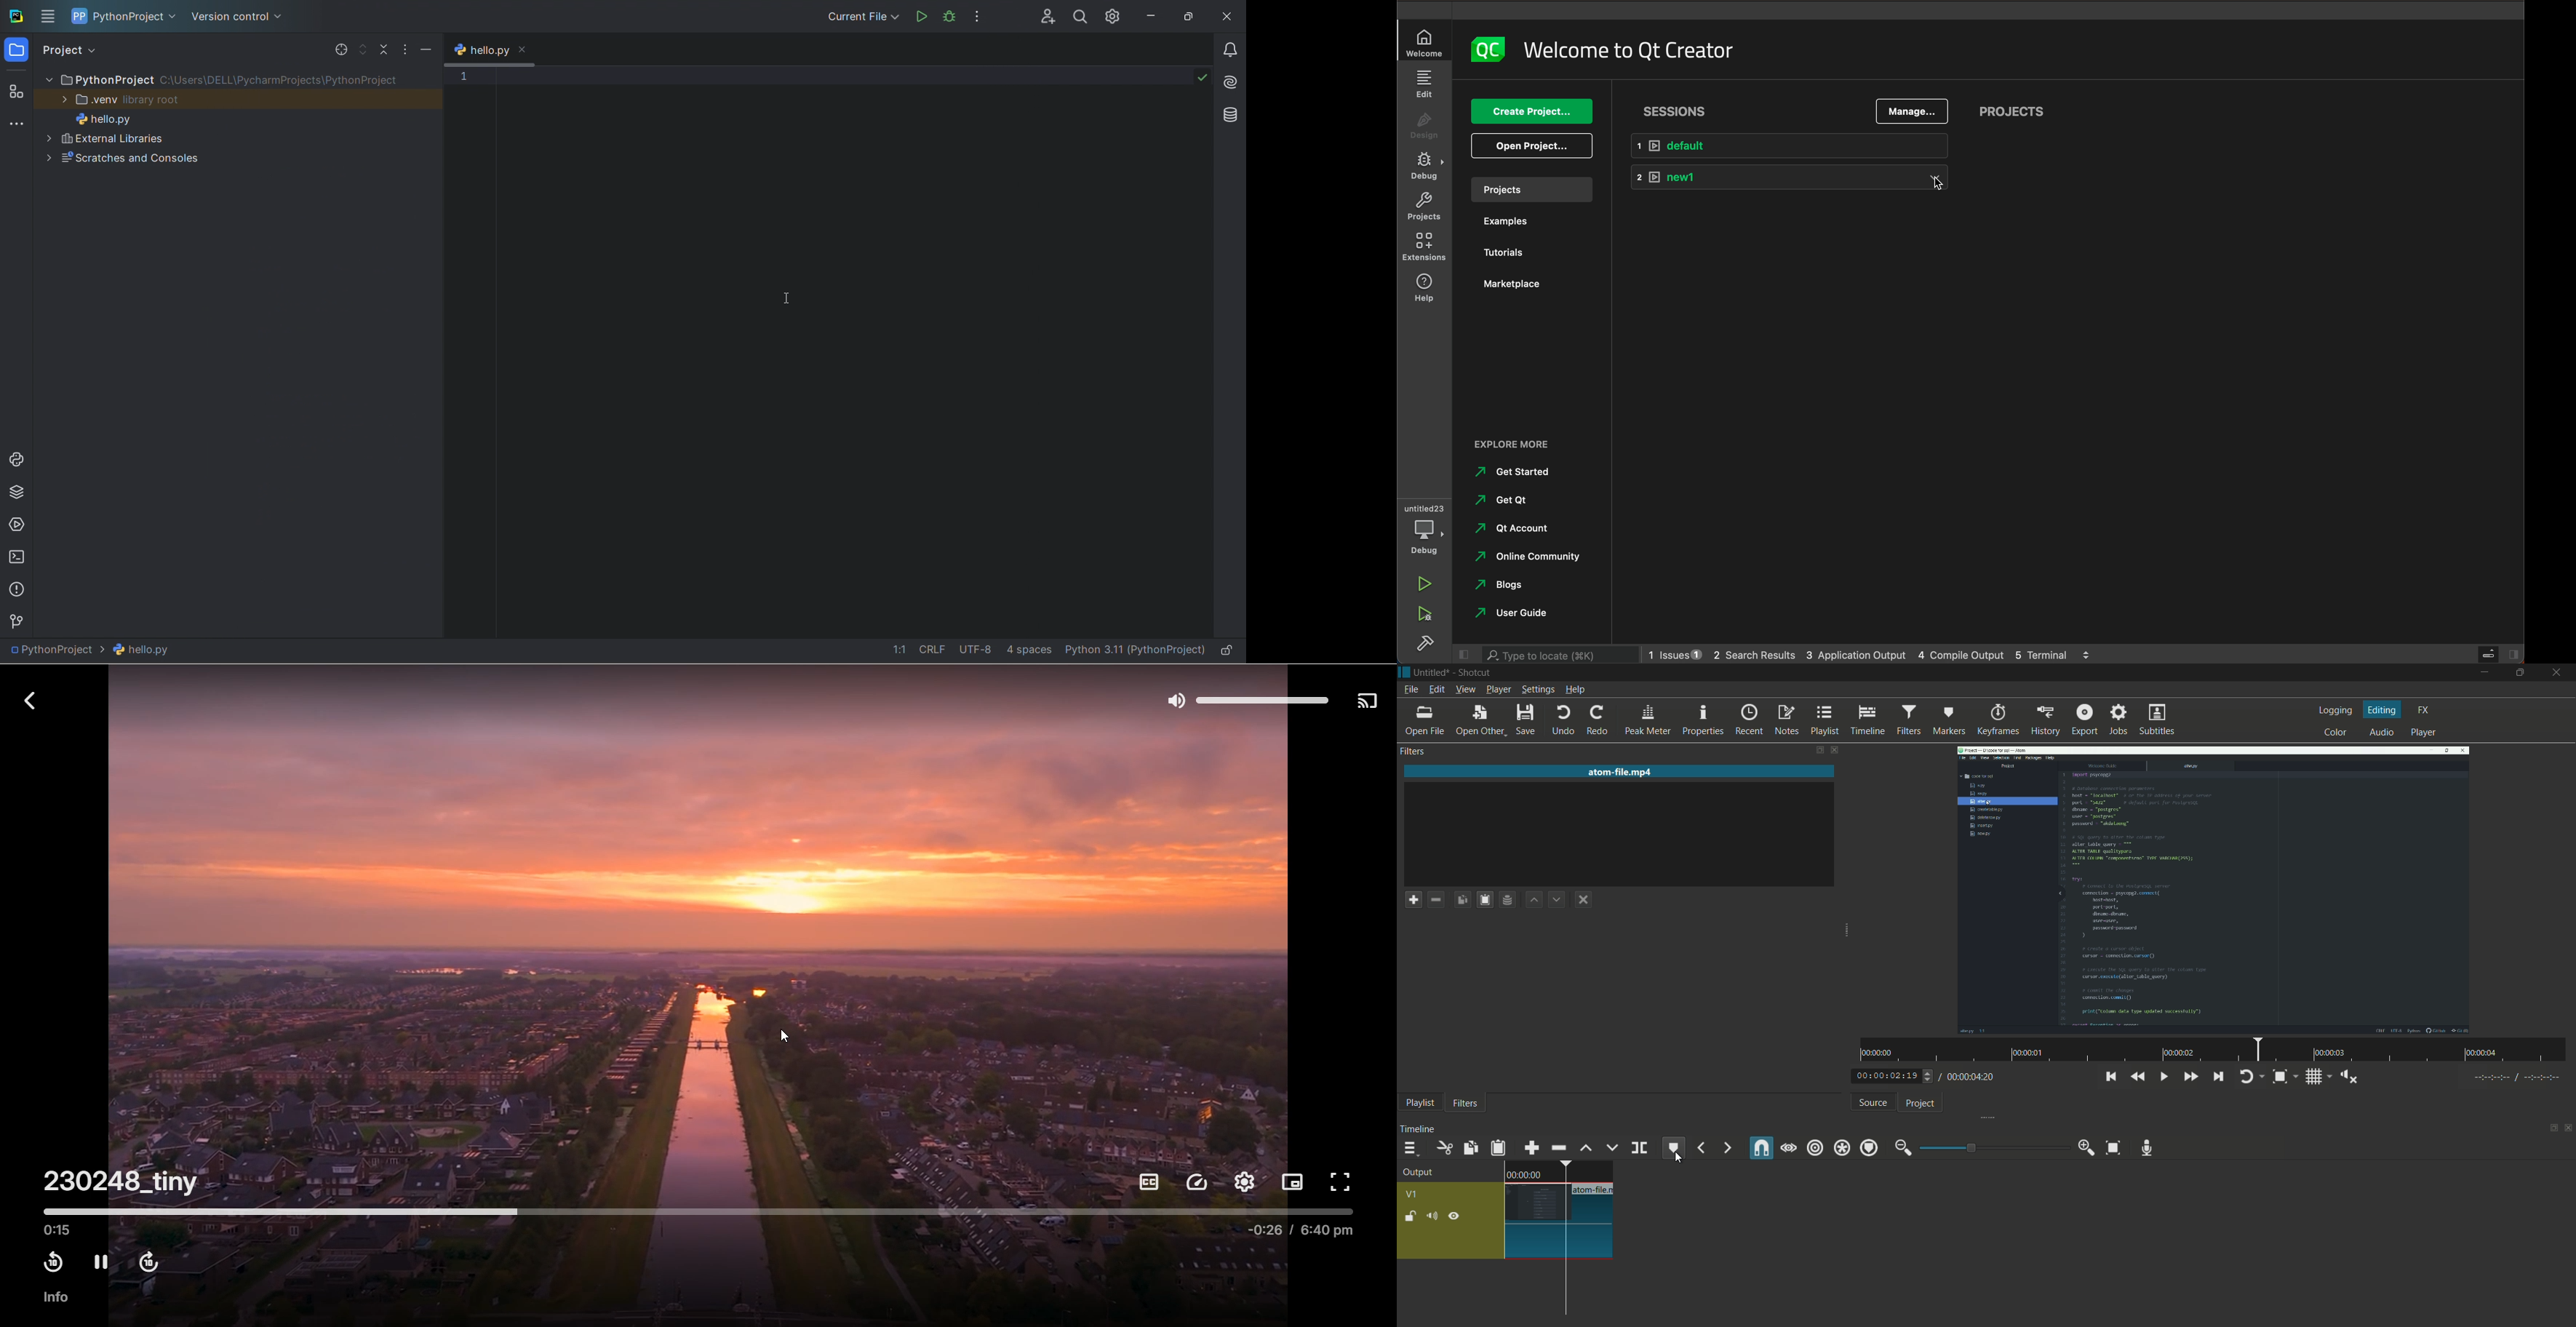 The width and height of the screenshot is (2576, 1344). Describe the element at coordinates (1462, 655) in the screenshot. I see `close slidebar` at that location.